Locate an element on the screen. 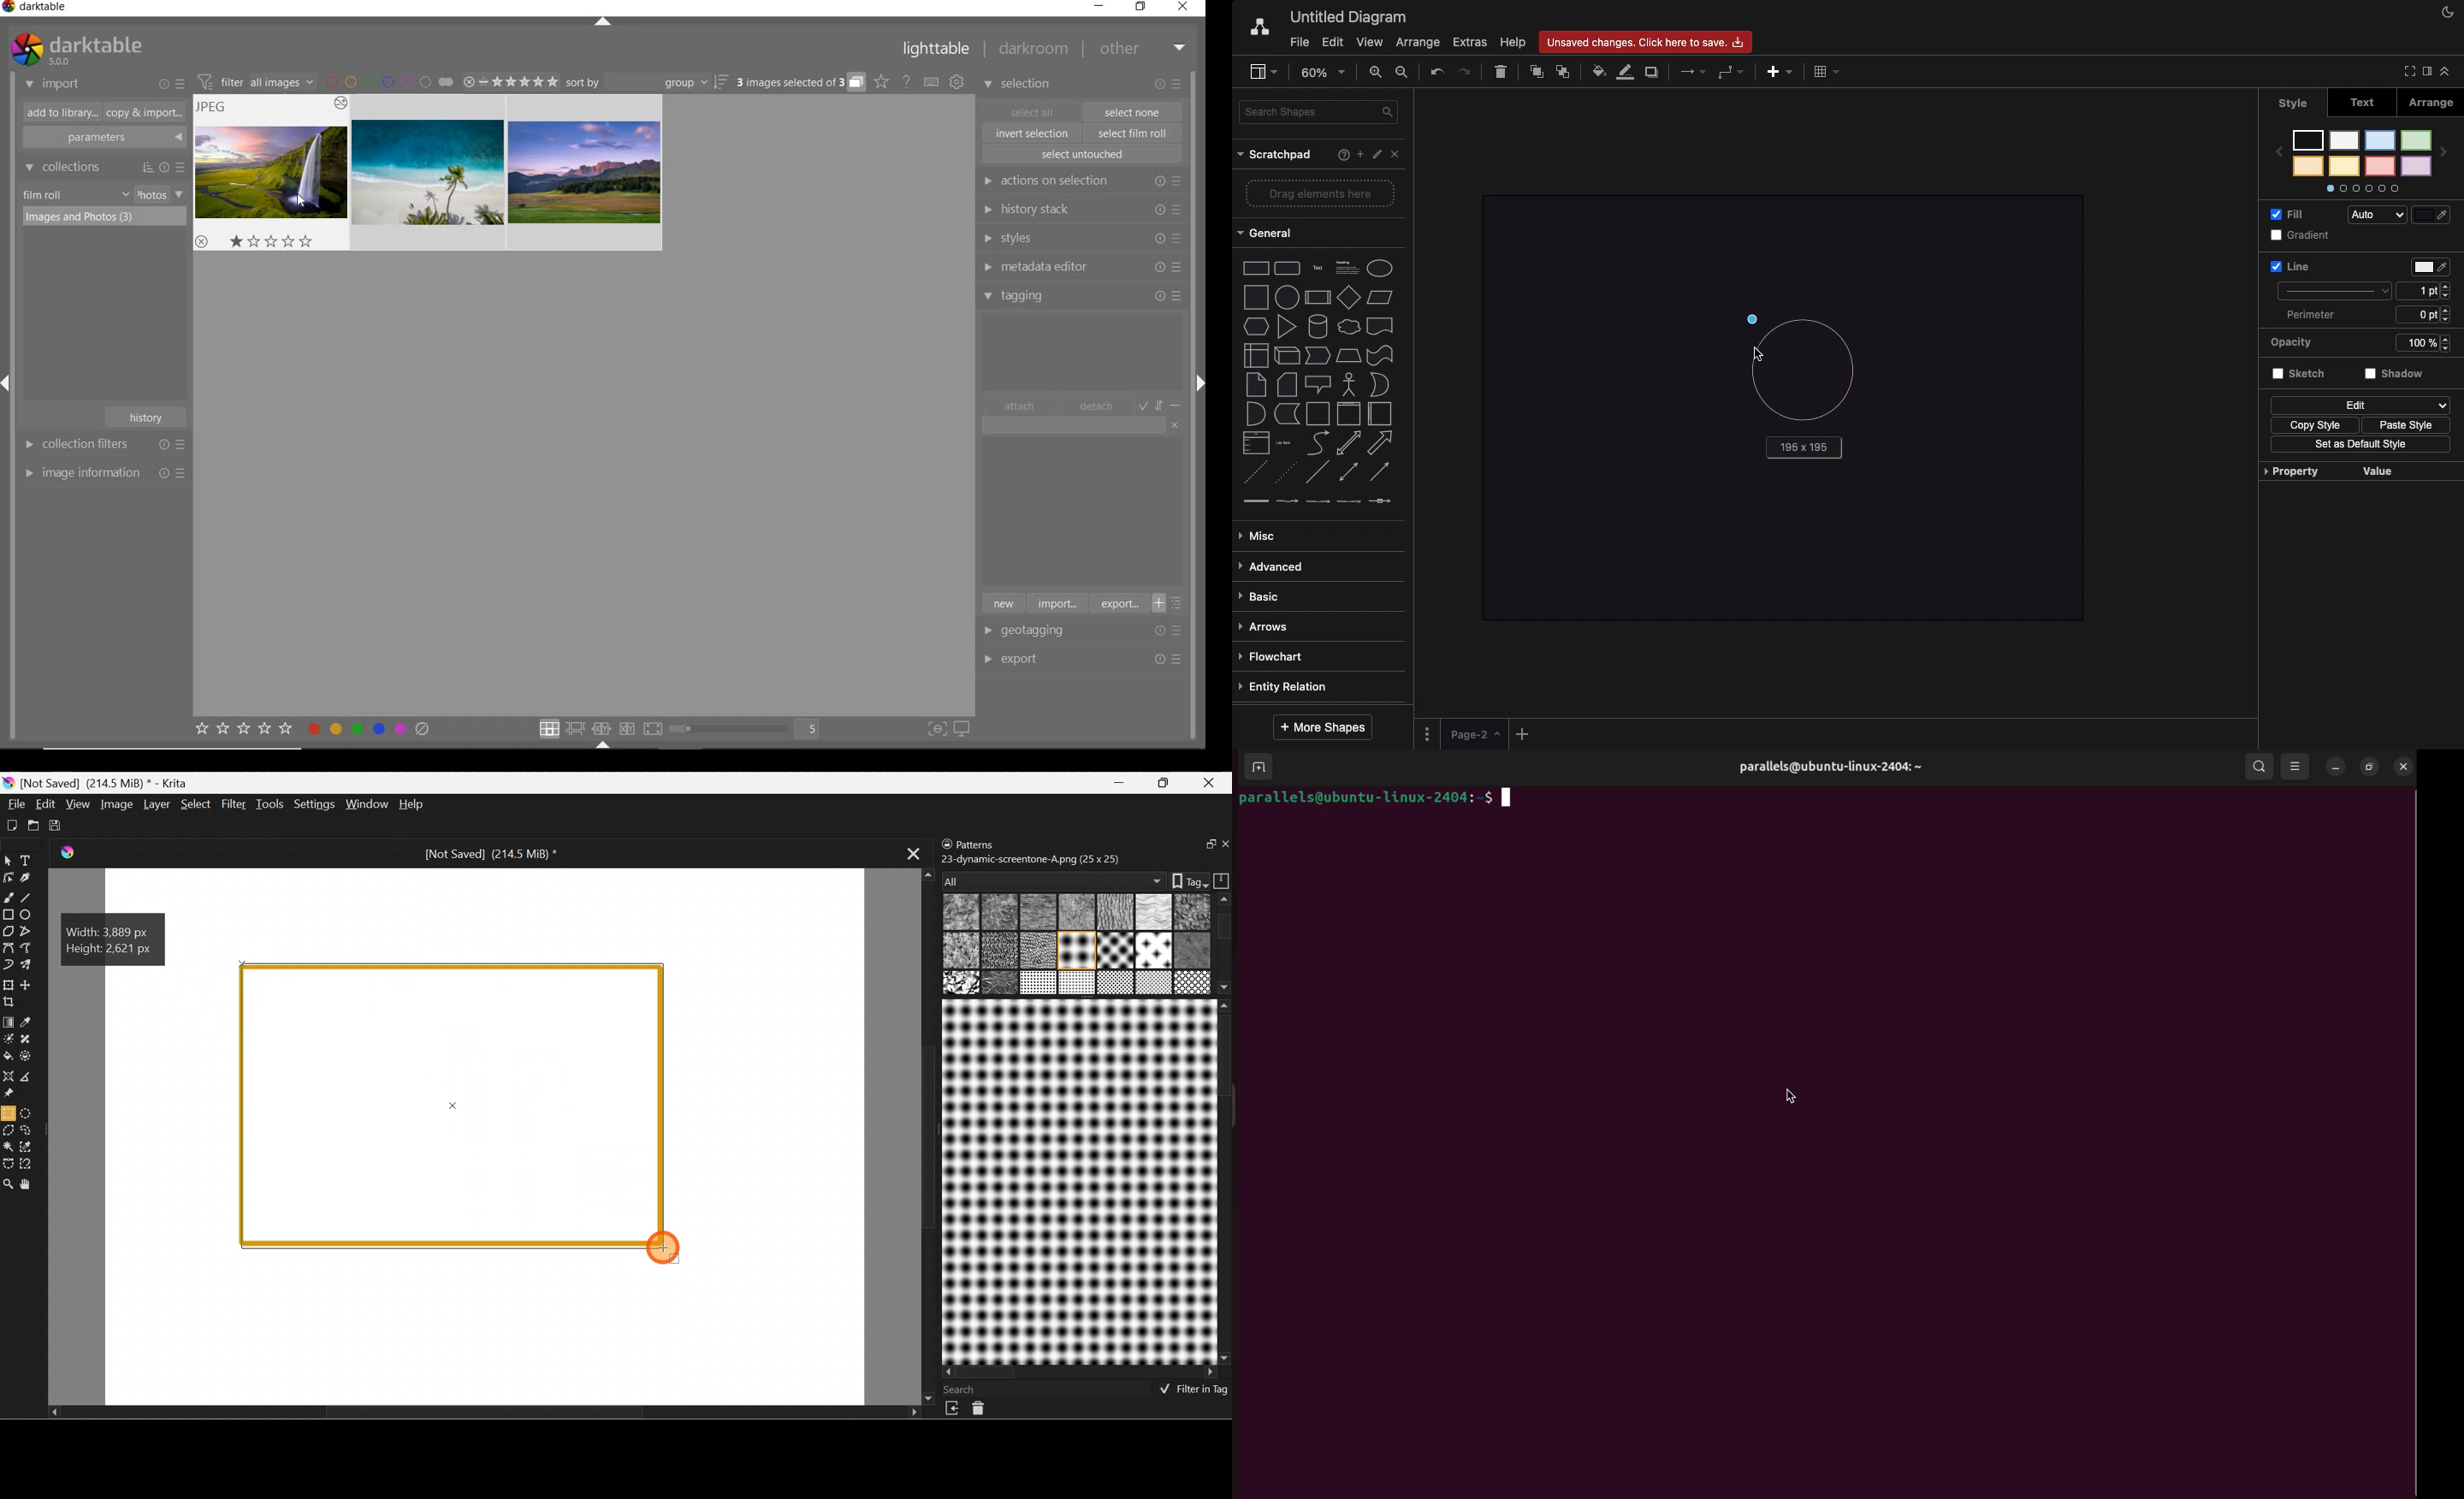  Crop an image is located at coordinates (14, 1005).